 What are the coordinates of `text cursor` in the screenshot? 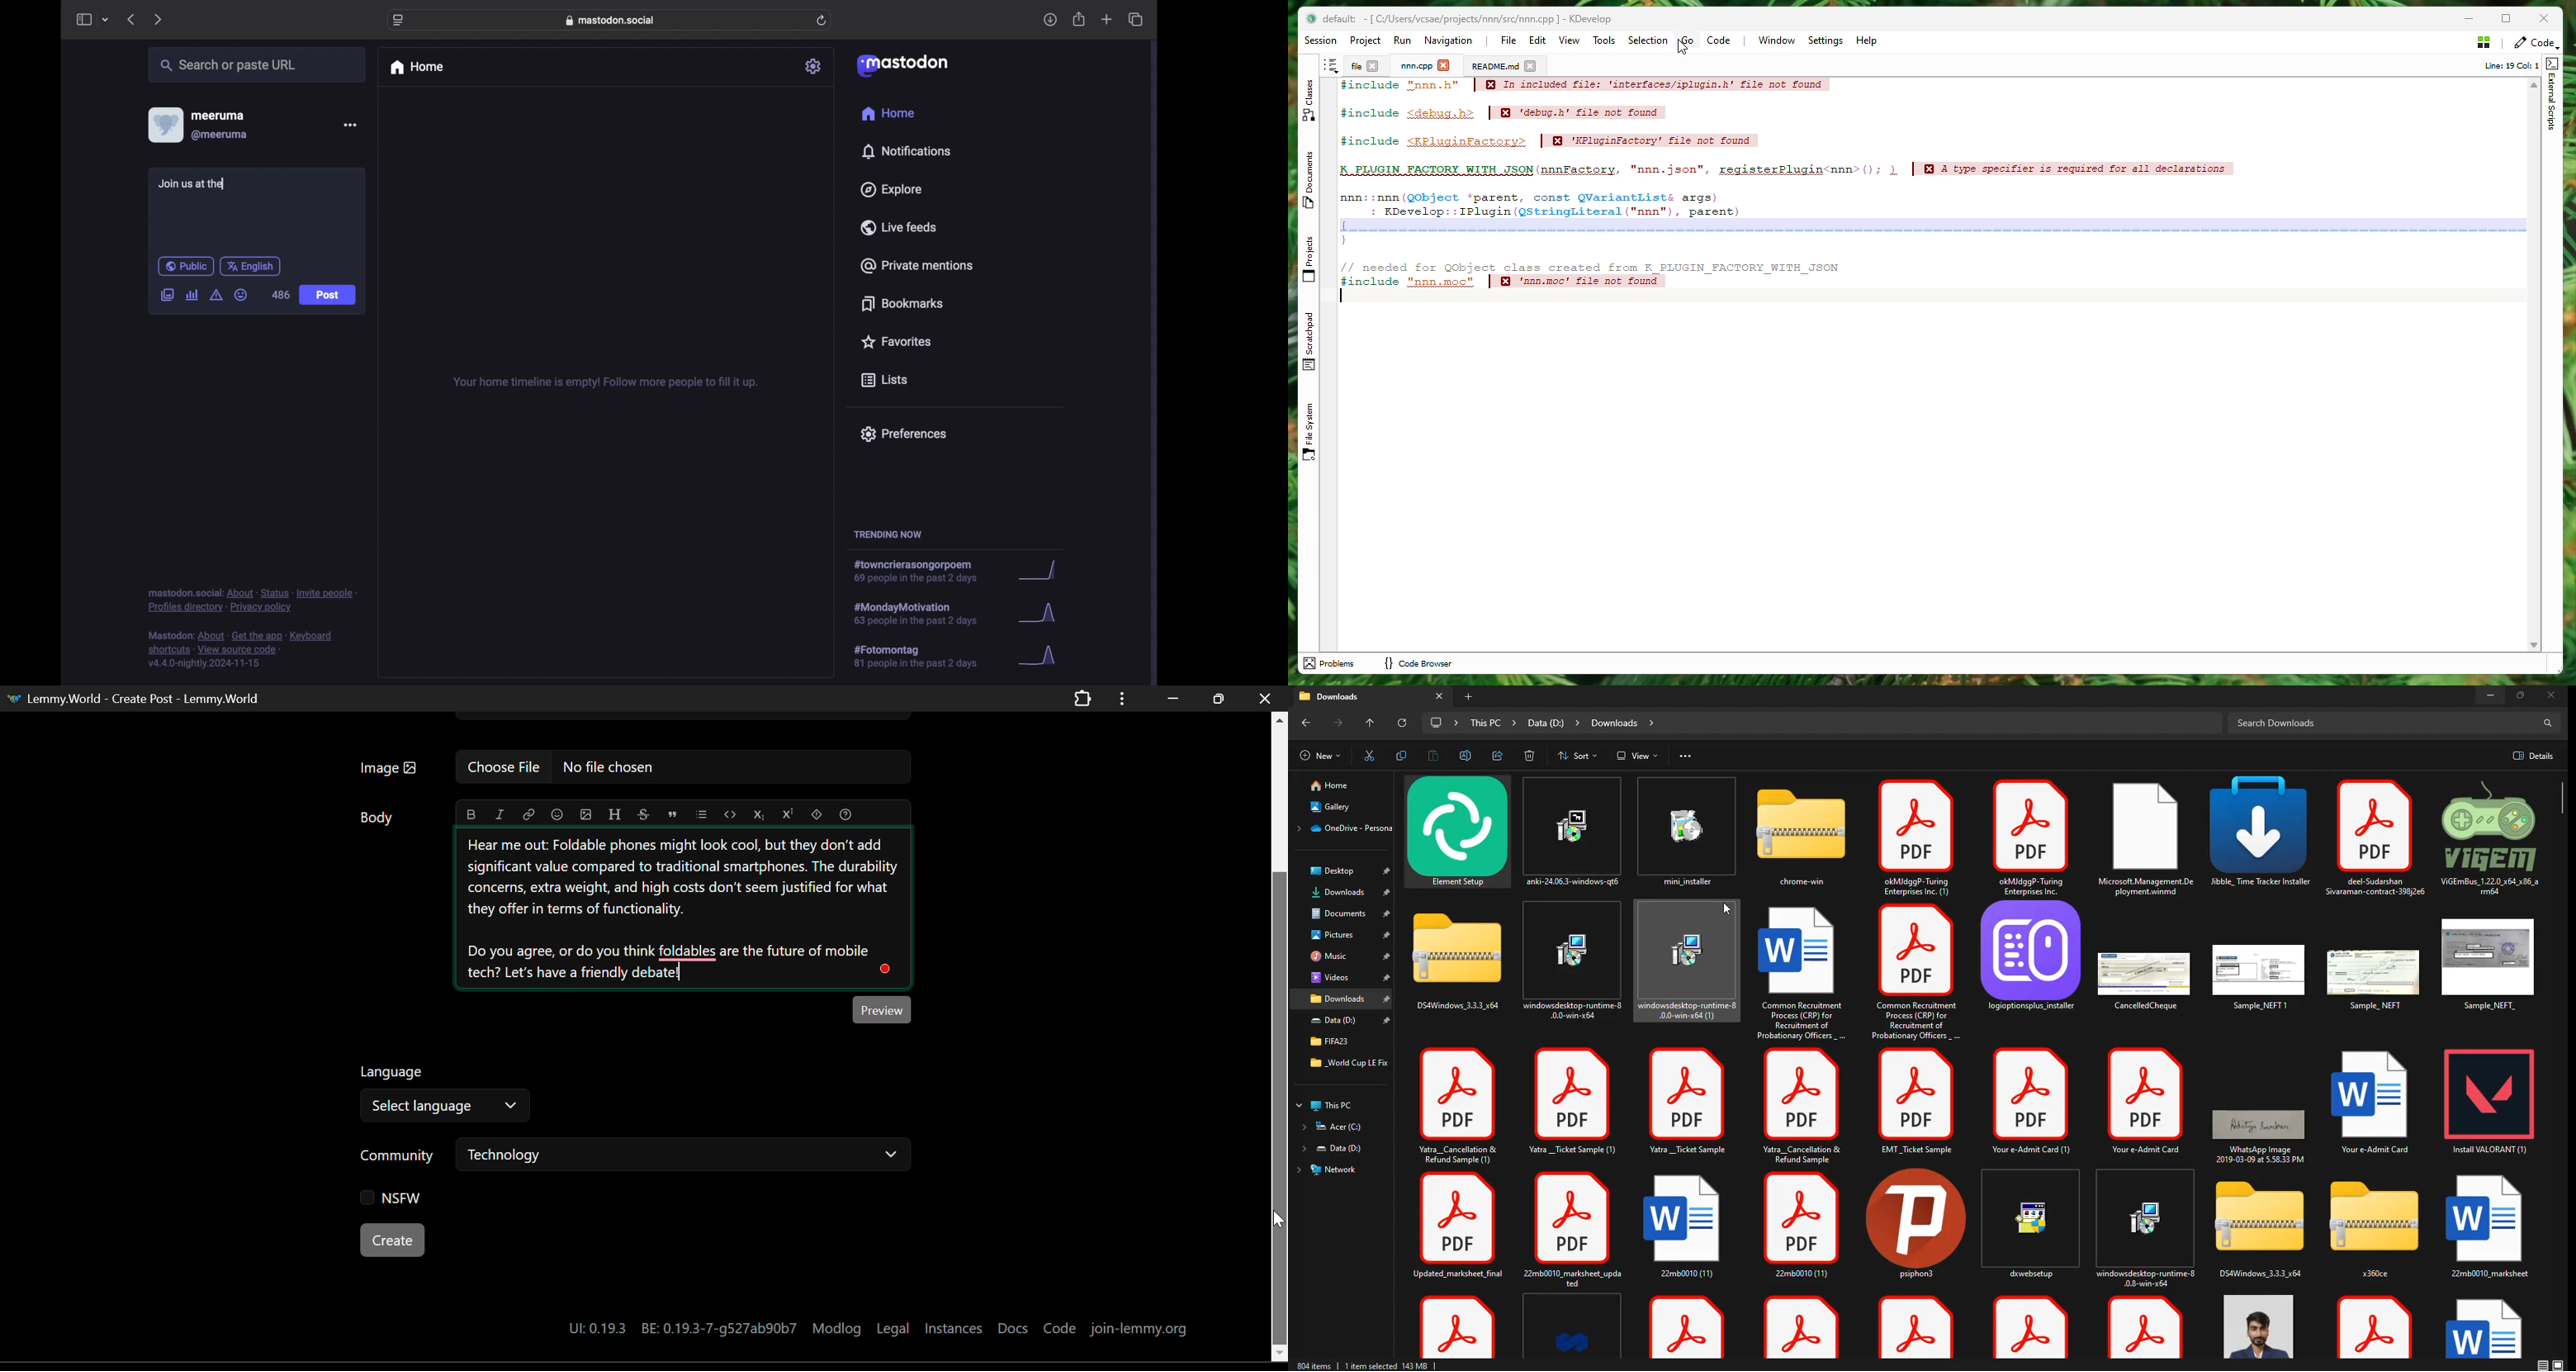 It's located at (225, 183).